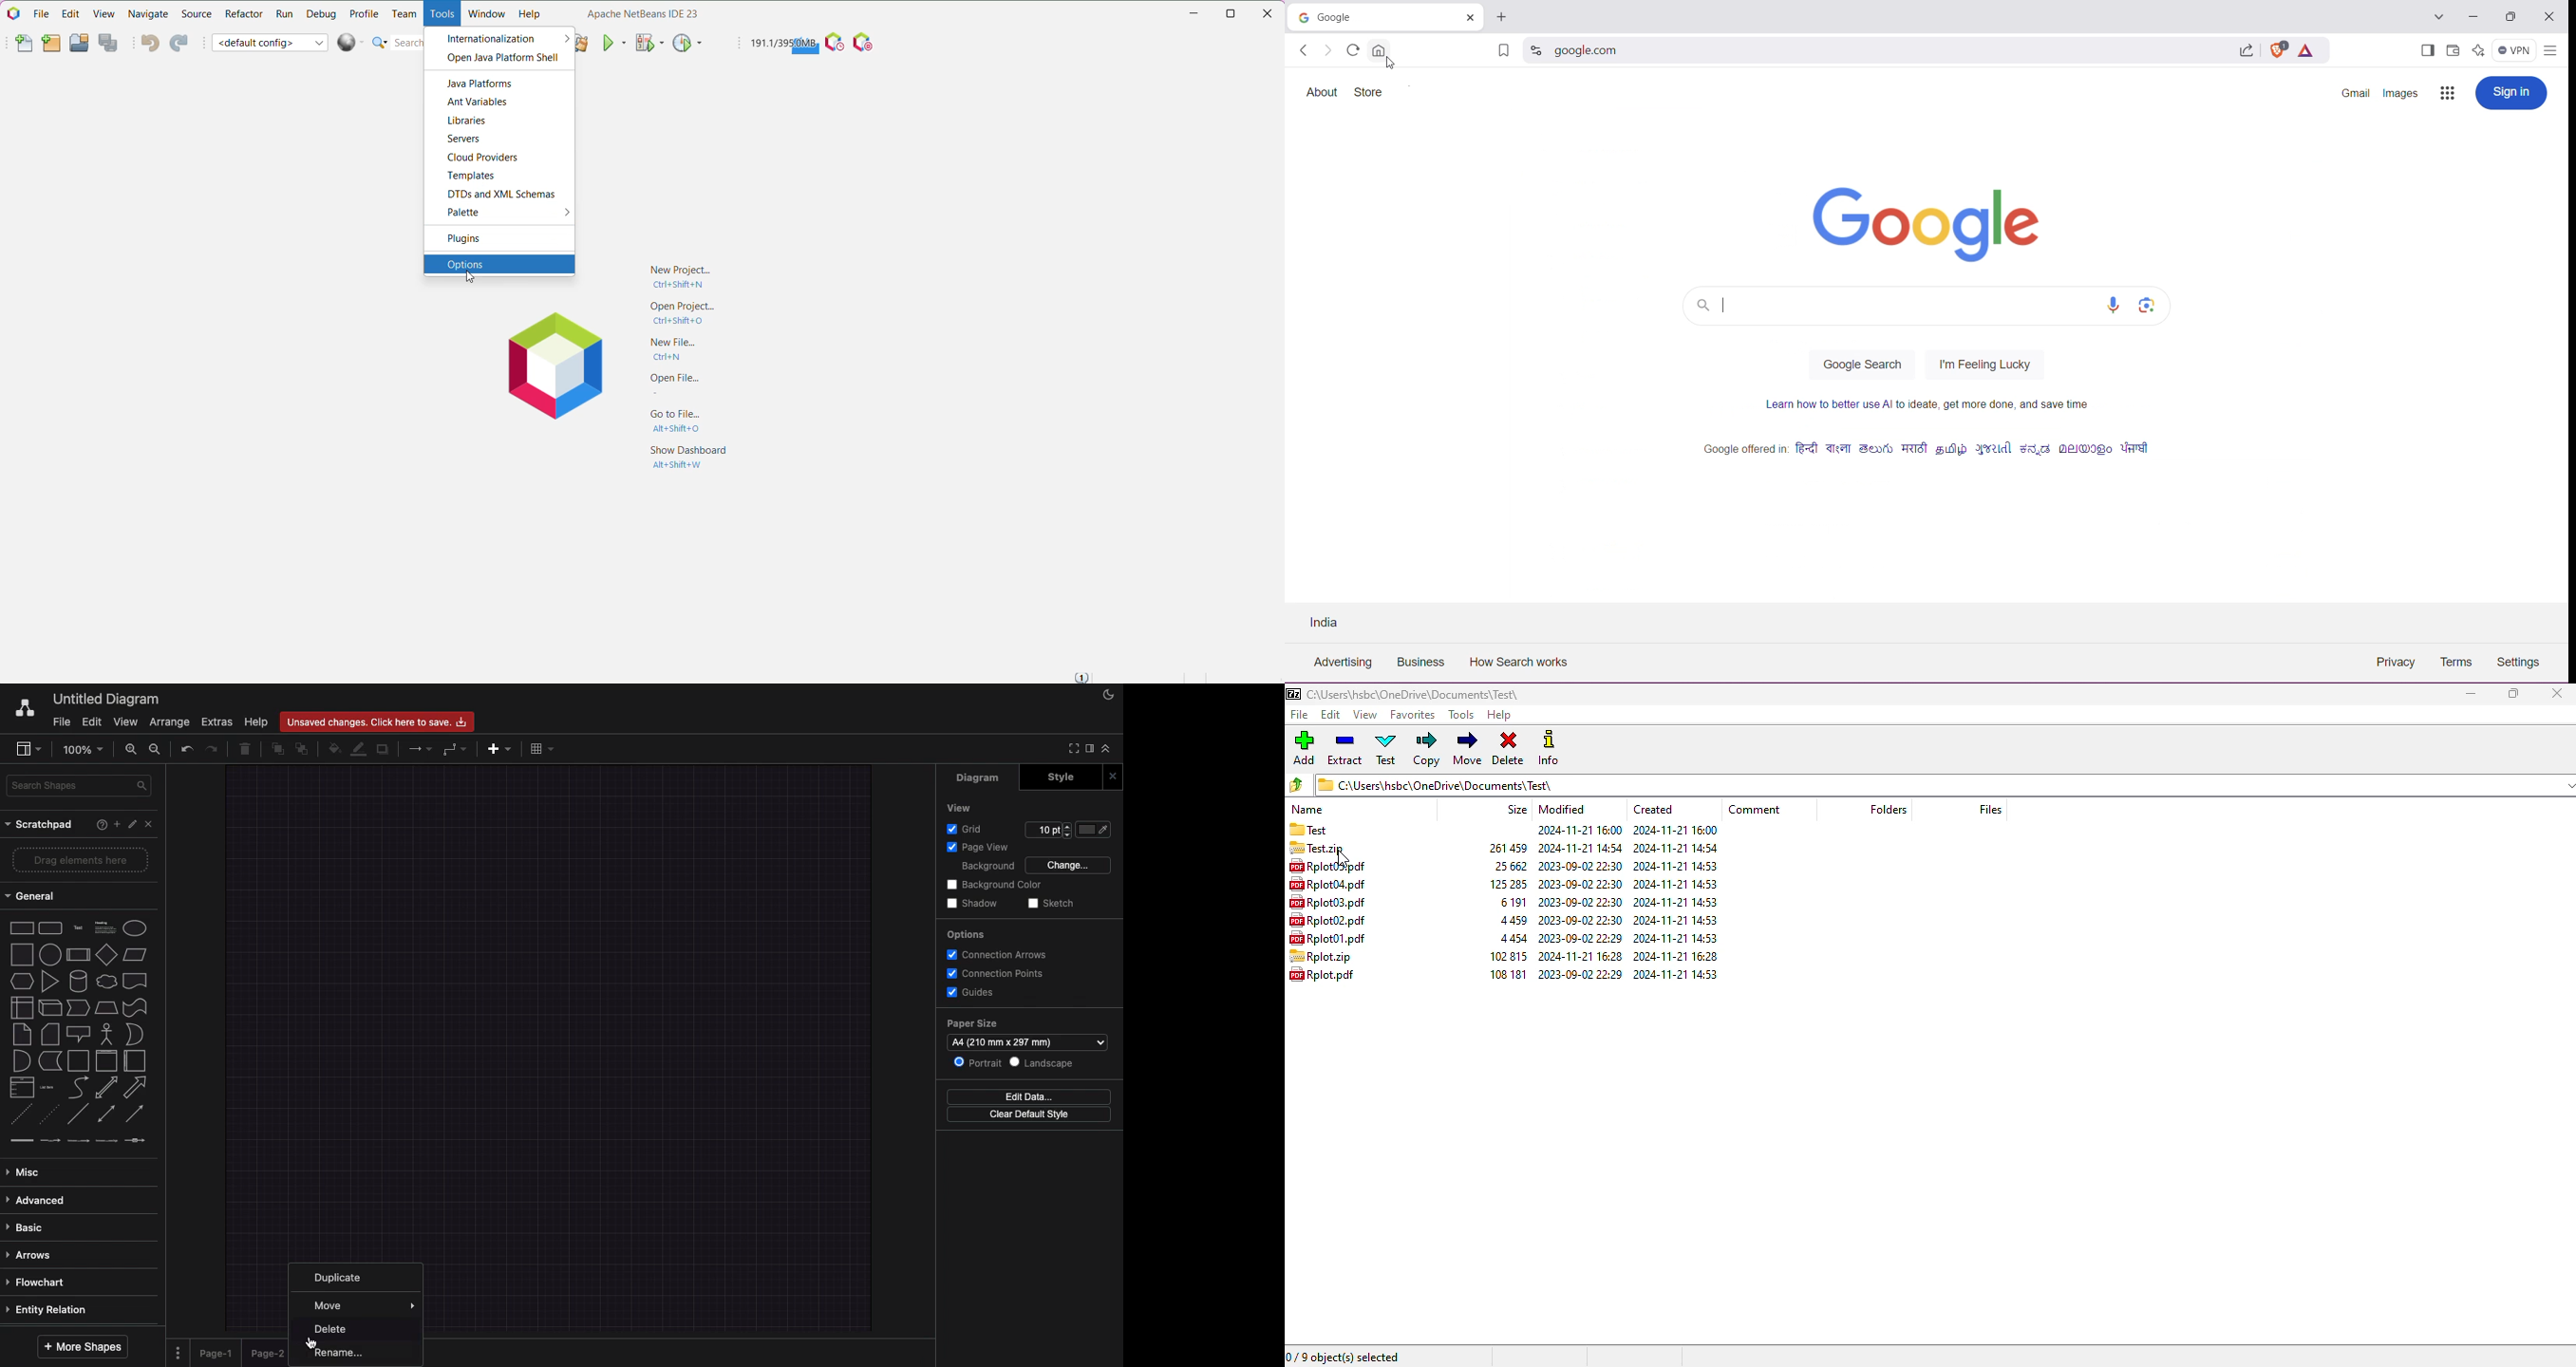 The width and height of the screenshot is (2576, 1372). Describe the element at coordinates (78, 1033) in the screenshot. I see `Shapes` at that location.